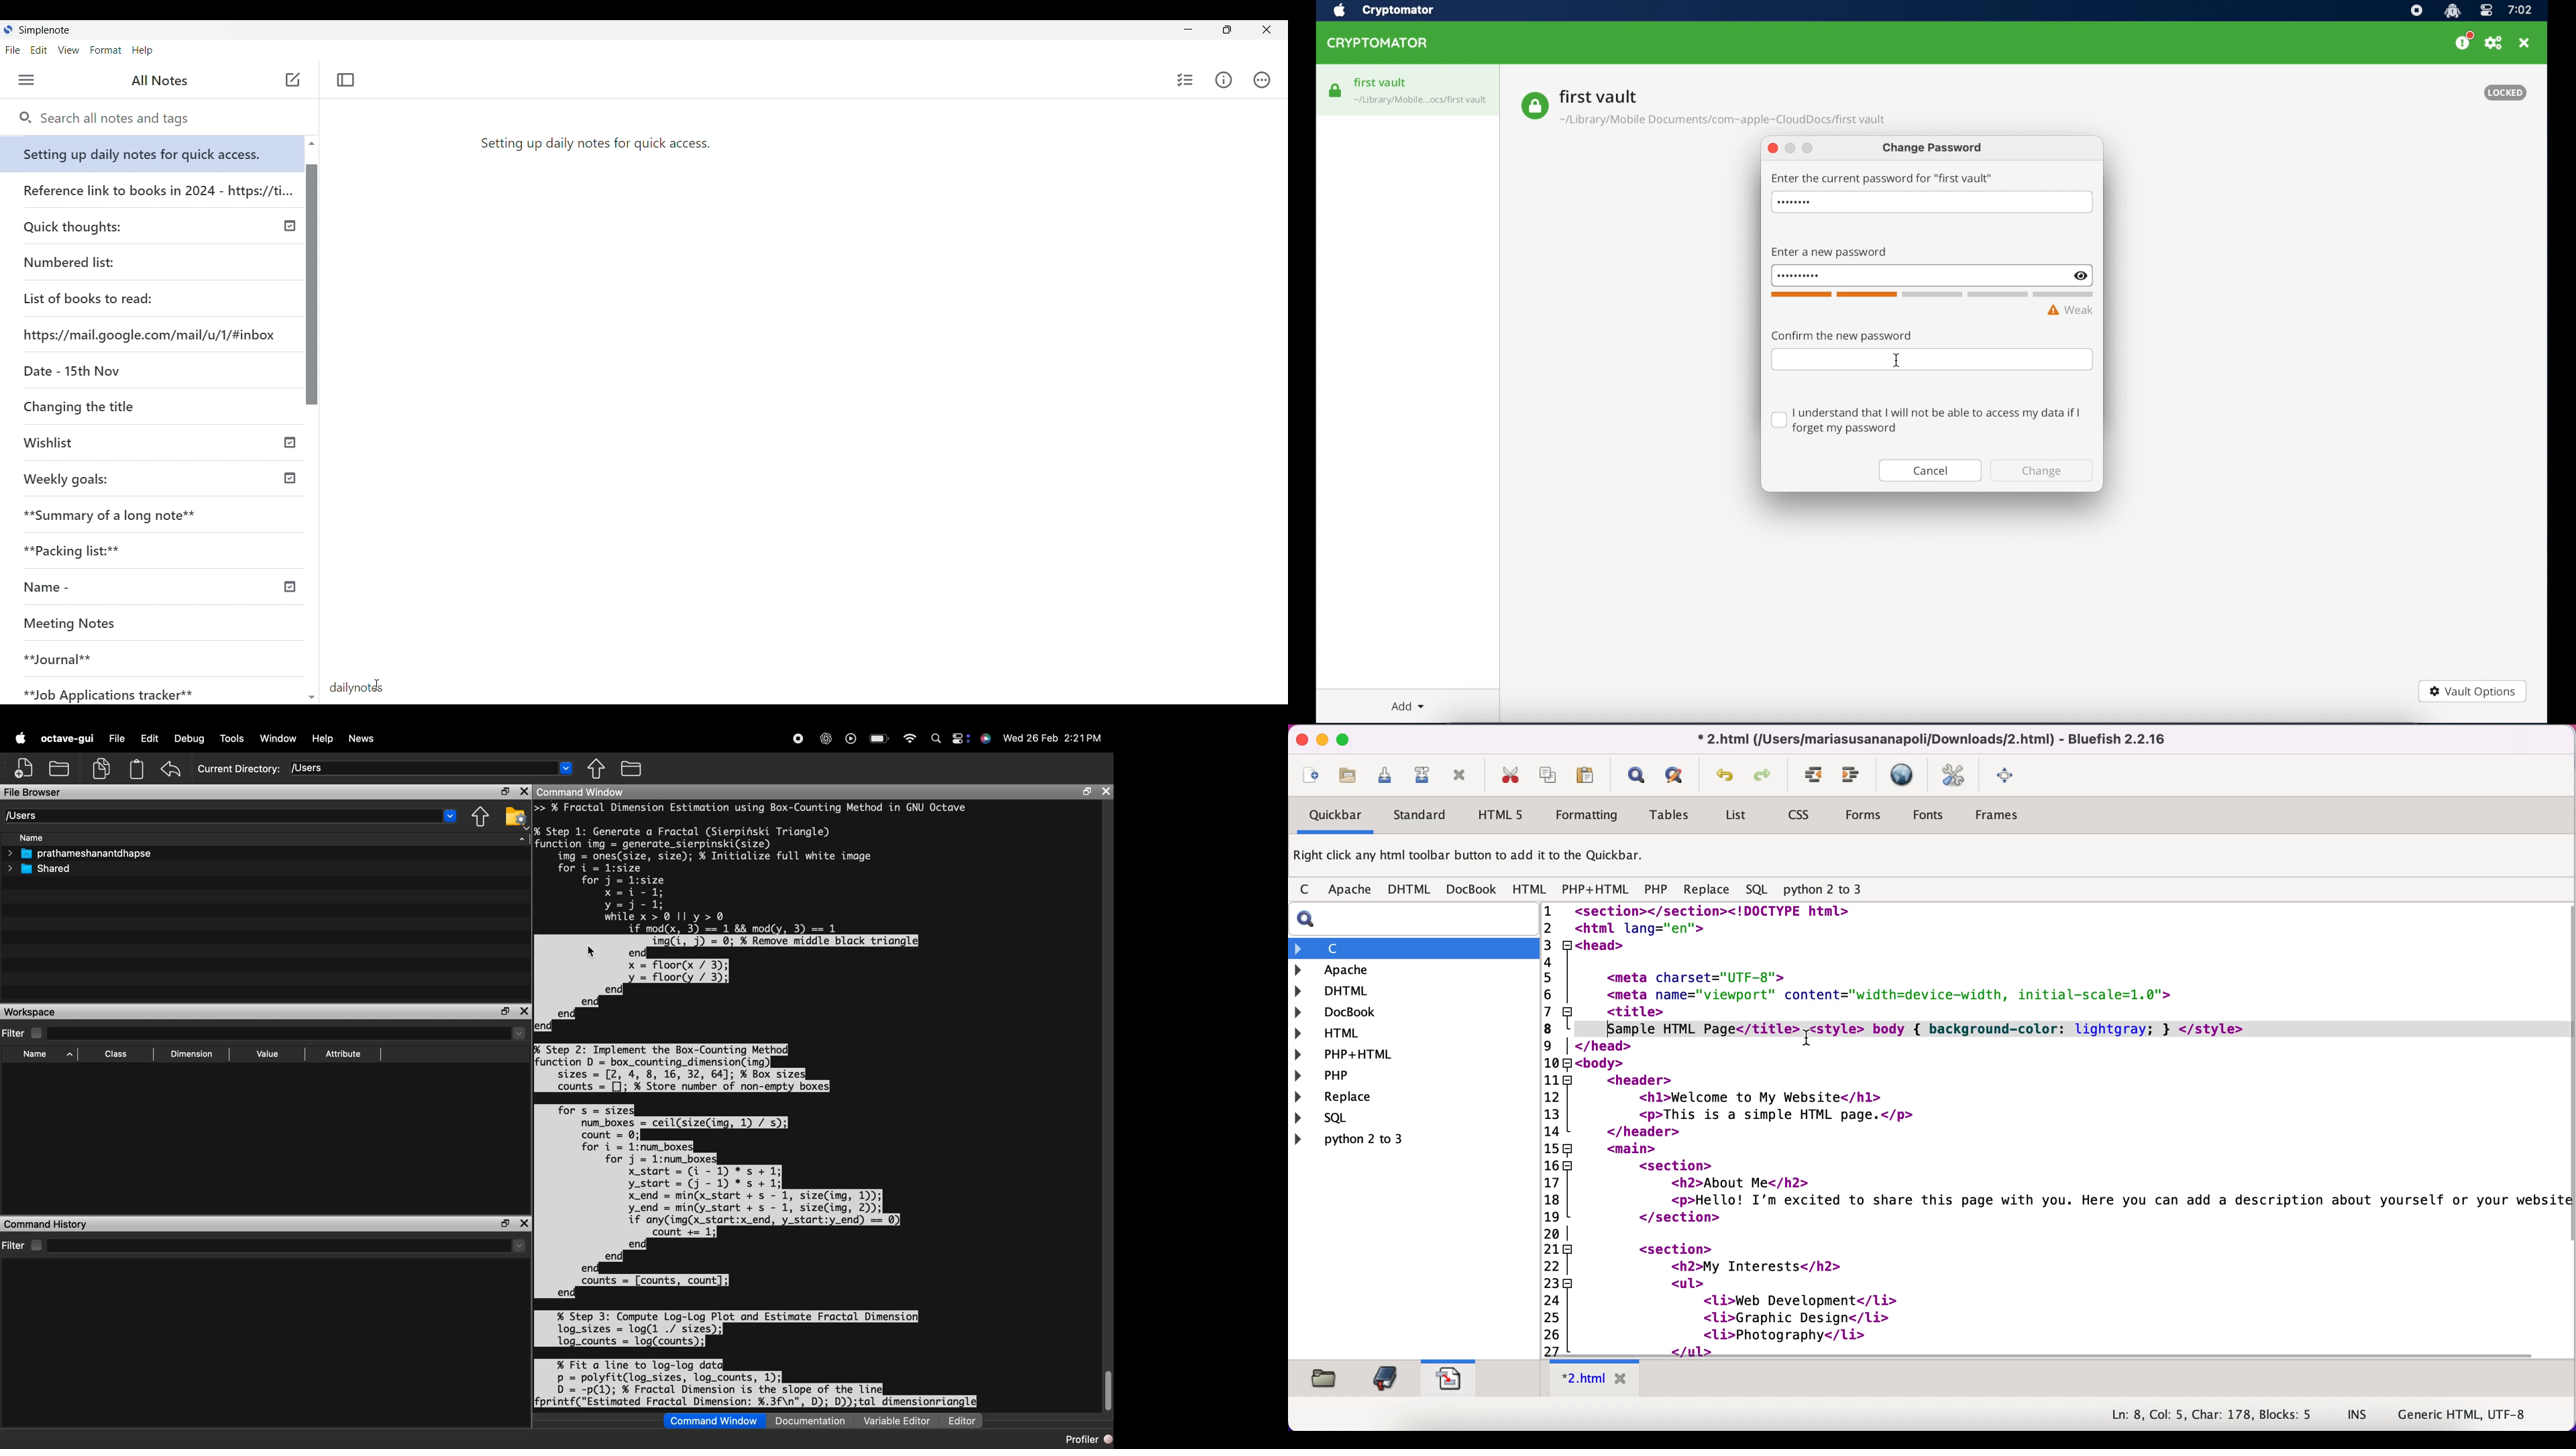 This screenshot has height=1456, width=2576. What do you see at coordinates (62, 768) in the screenshot?
I see `local files` at bounding box center [62, 768].